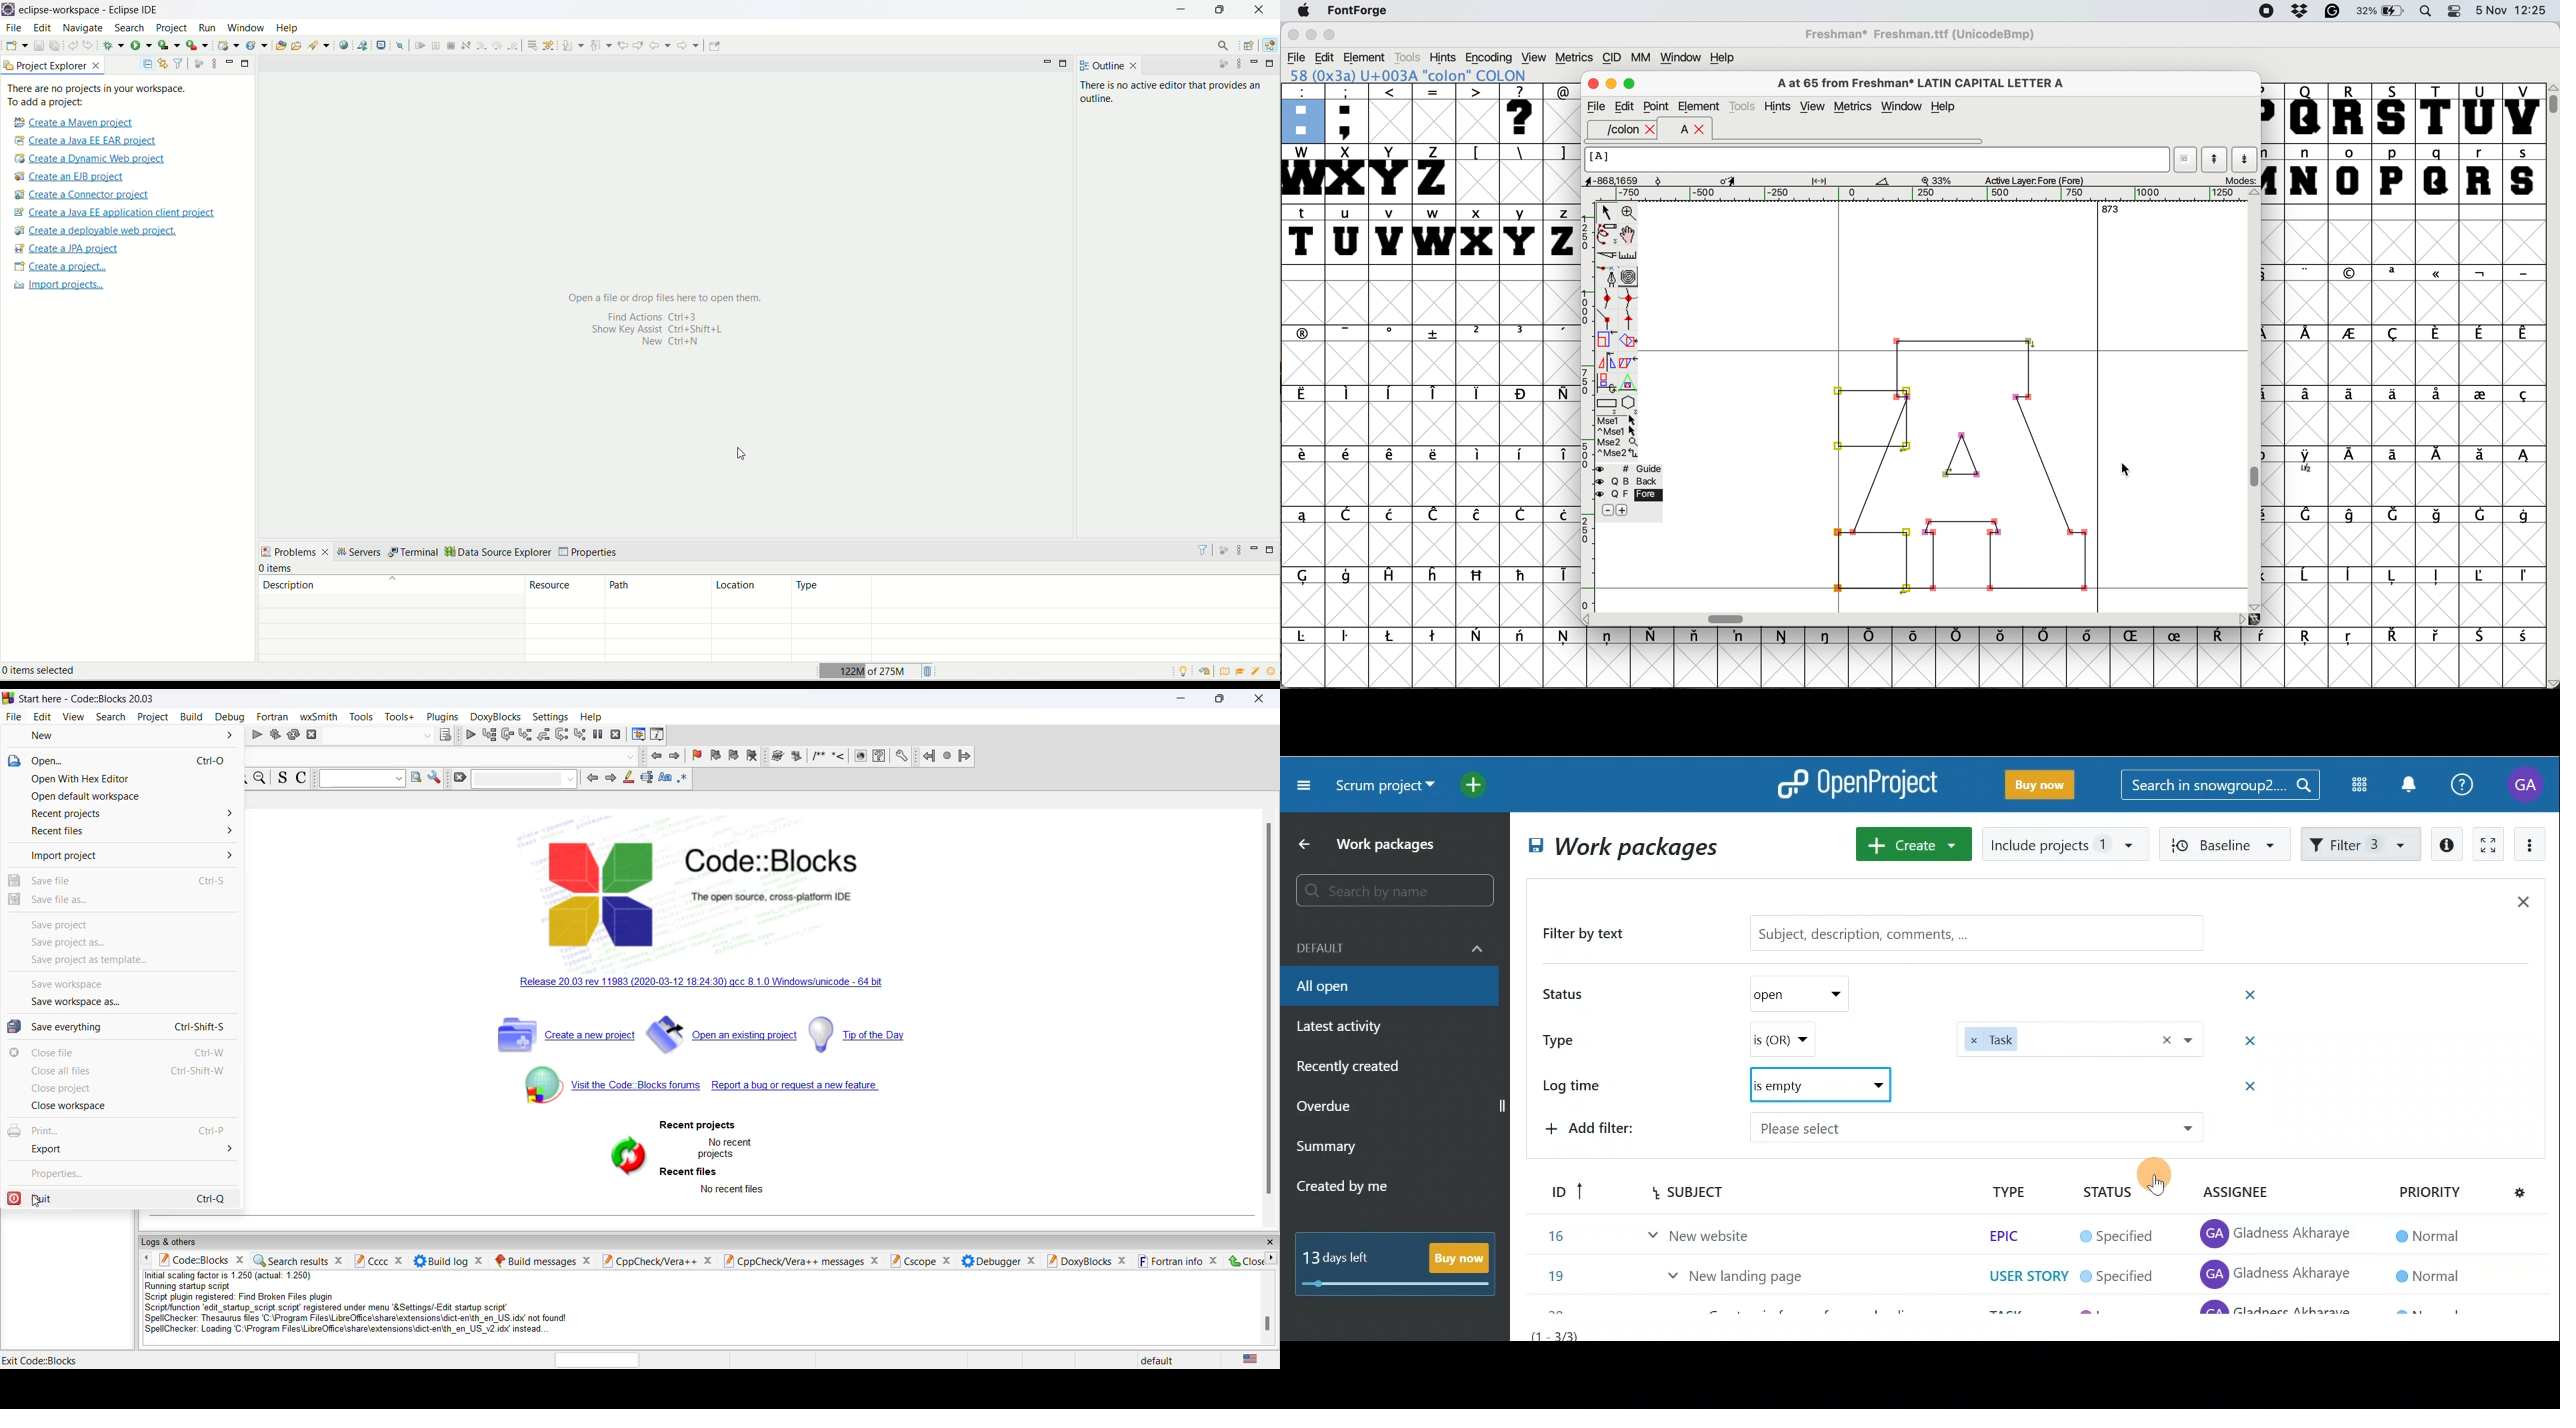 This screenshot has height=1428, width=2576. What do you see at coordinates (399, 1260) in the screenshot?
I see `close` at bounding box center [399, 1260].